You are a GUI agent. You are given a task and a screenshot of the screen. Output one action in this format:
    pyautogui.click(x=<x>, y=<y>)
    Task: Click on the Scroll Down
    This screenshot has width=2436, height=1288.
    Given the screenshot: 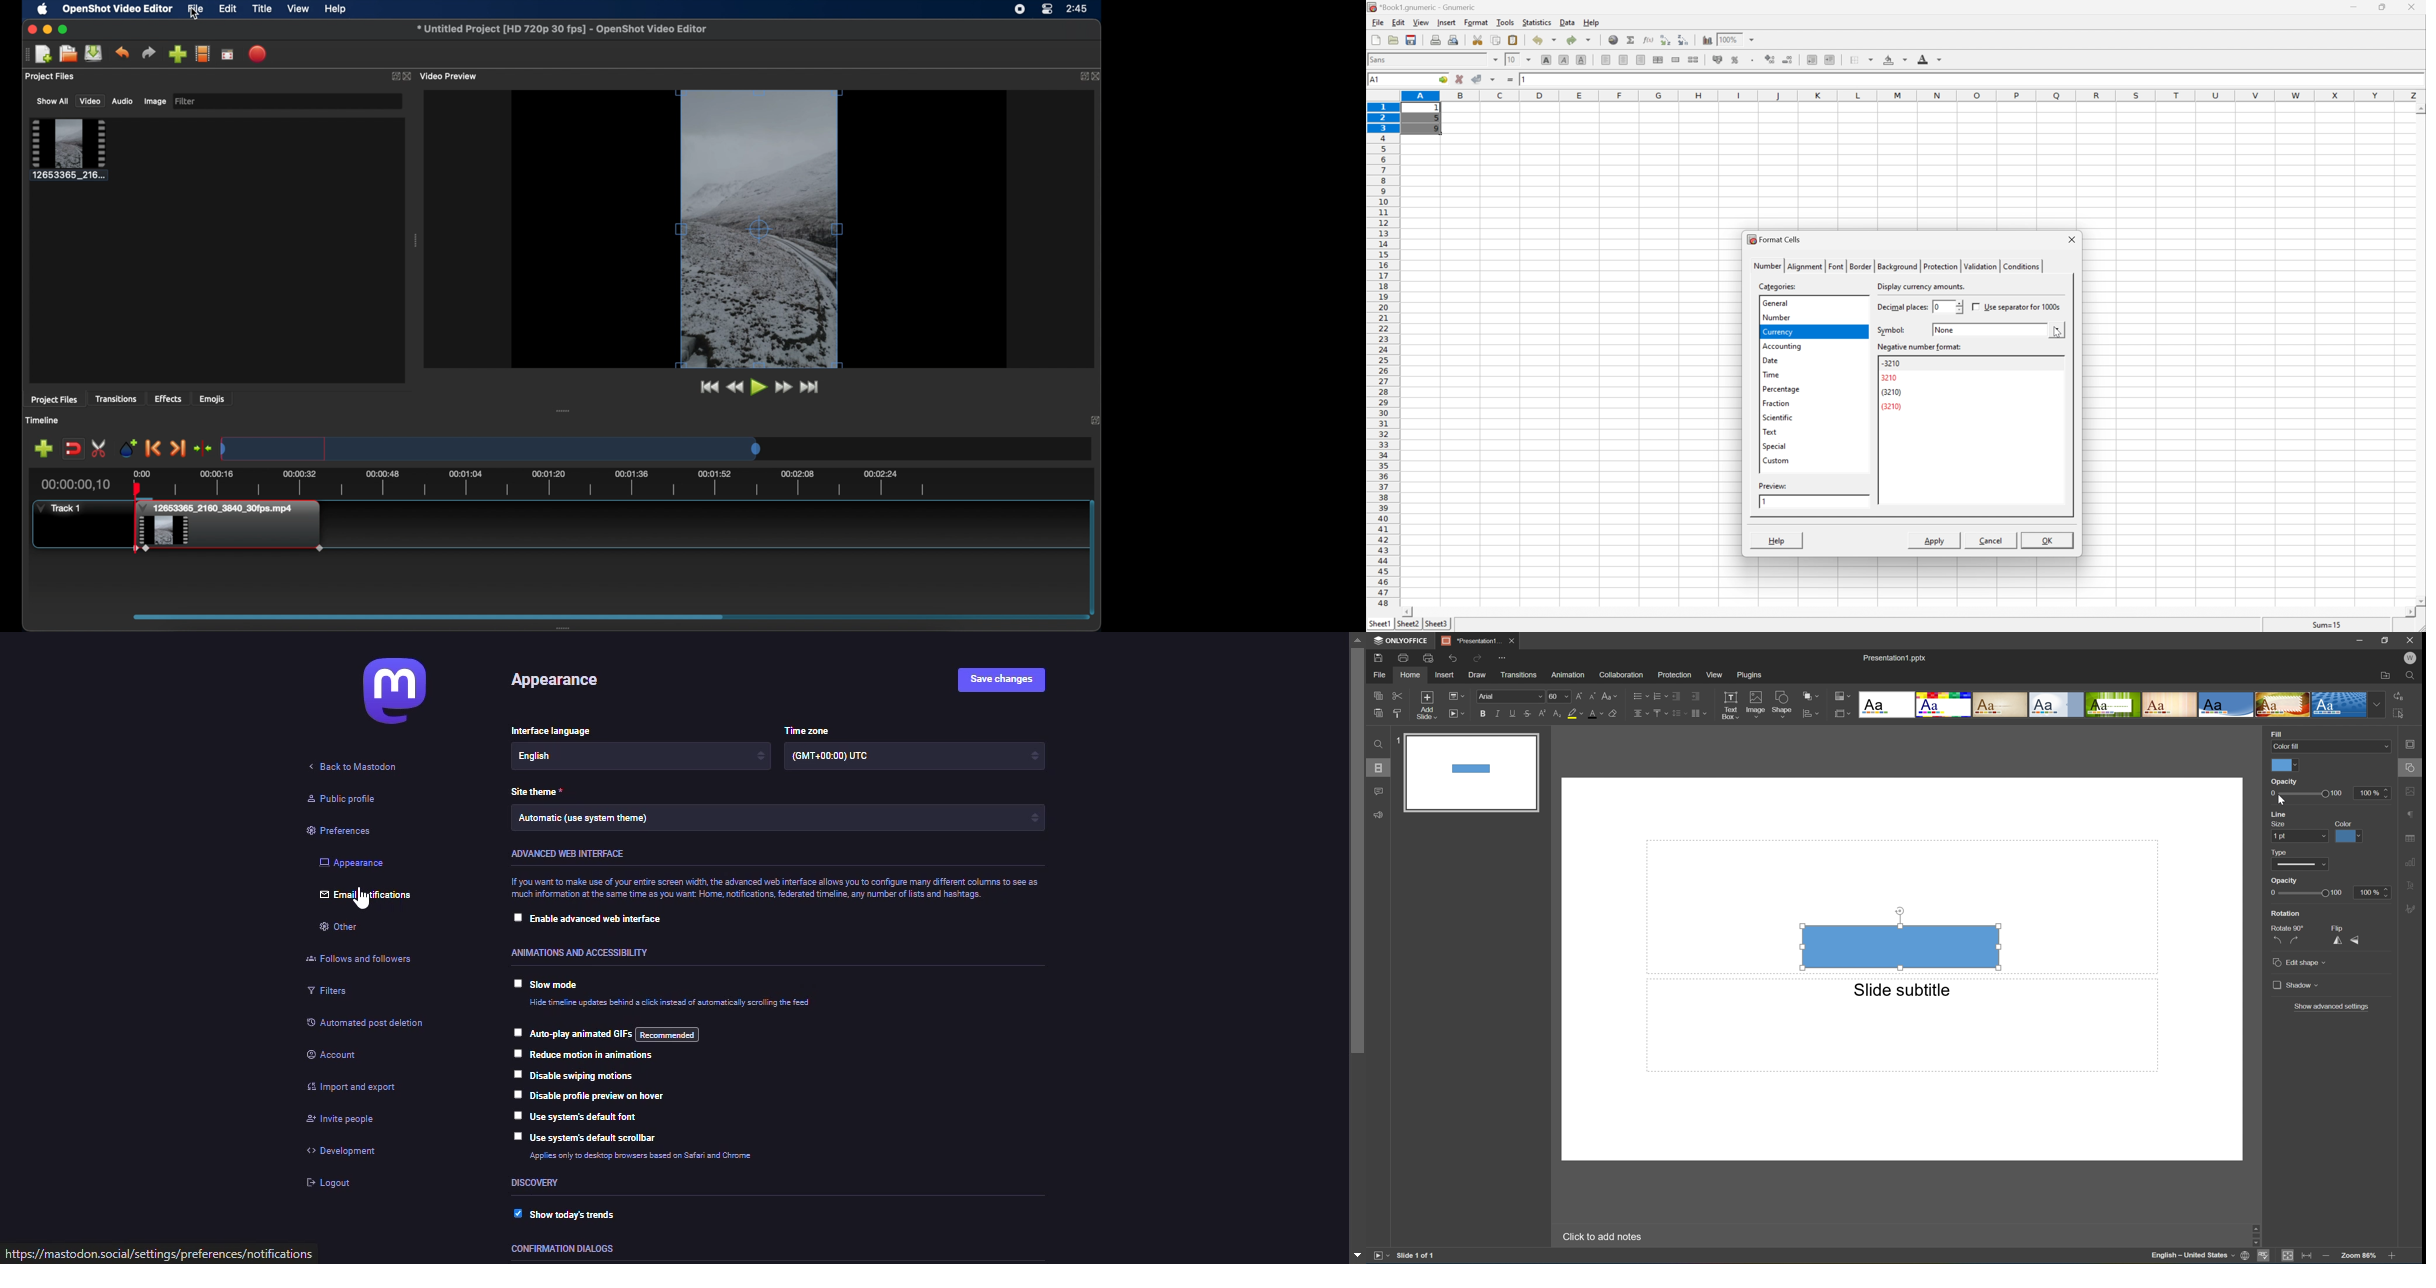 What is the action you would take?
    pyautogui.click(x=2390, y=1246)
    